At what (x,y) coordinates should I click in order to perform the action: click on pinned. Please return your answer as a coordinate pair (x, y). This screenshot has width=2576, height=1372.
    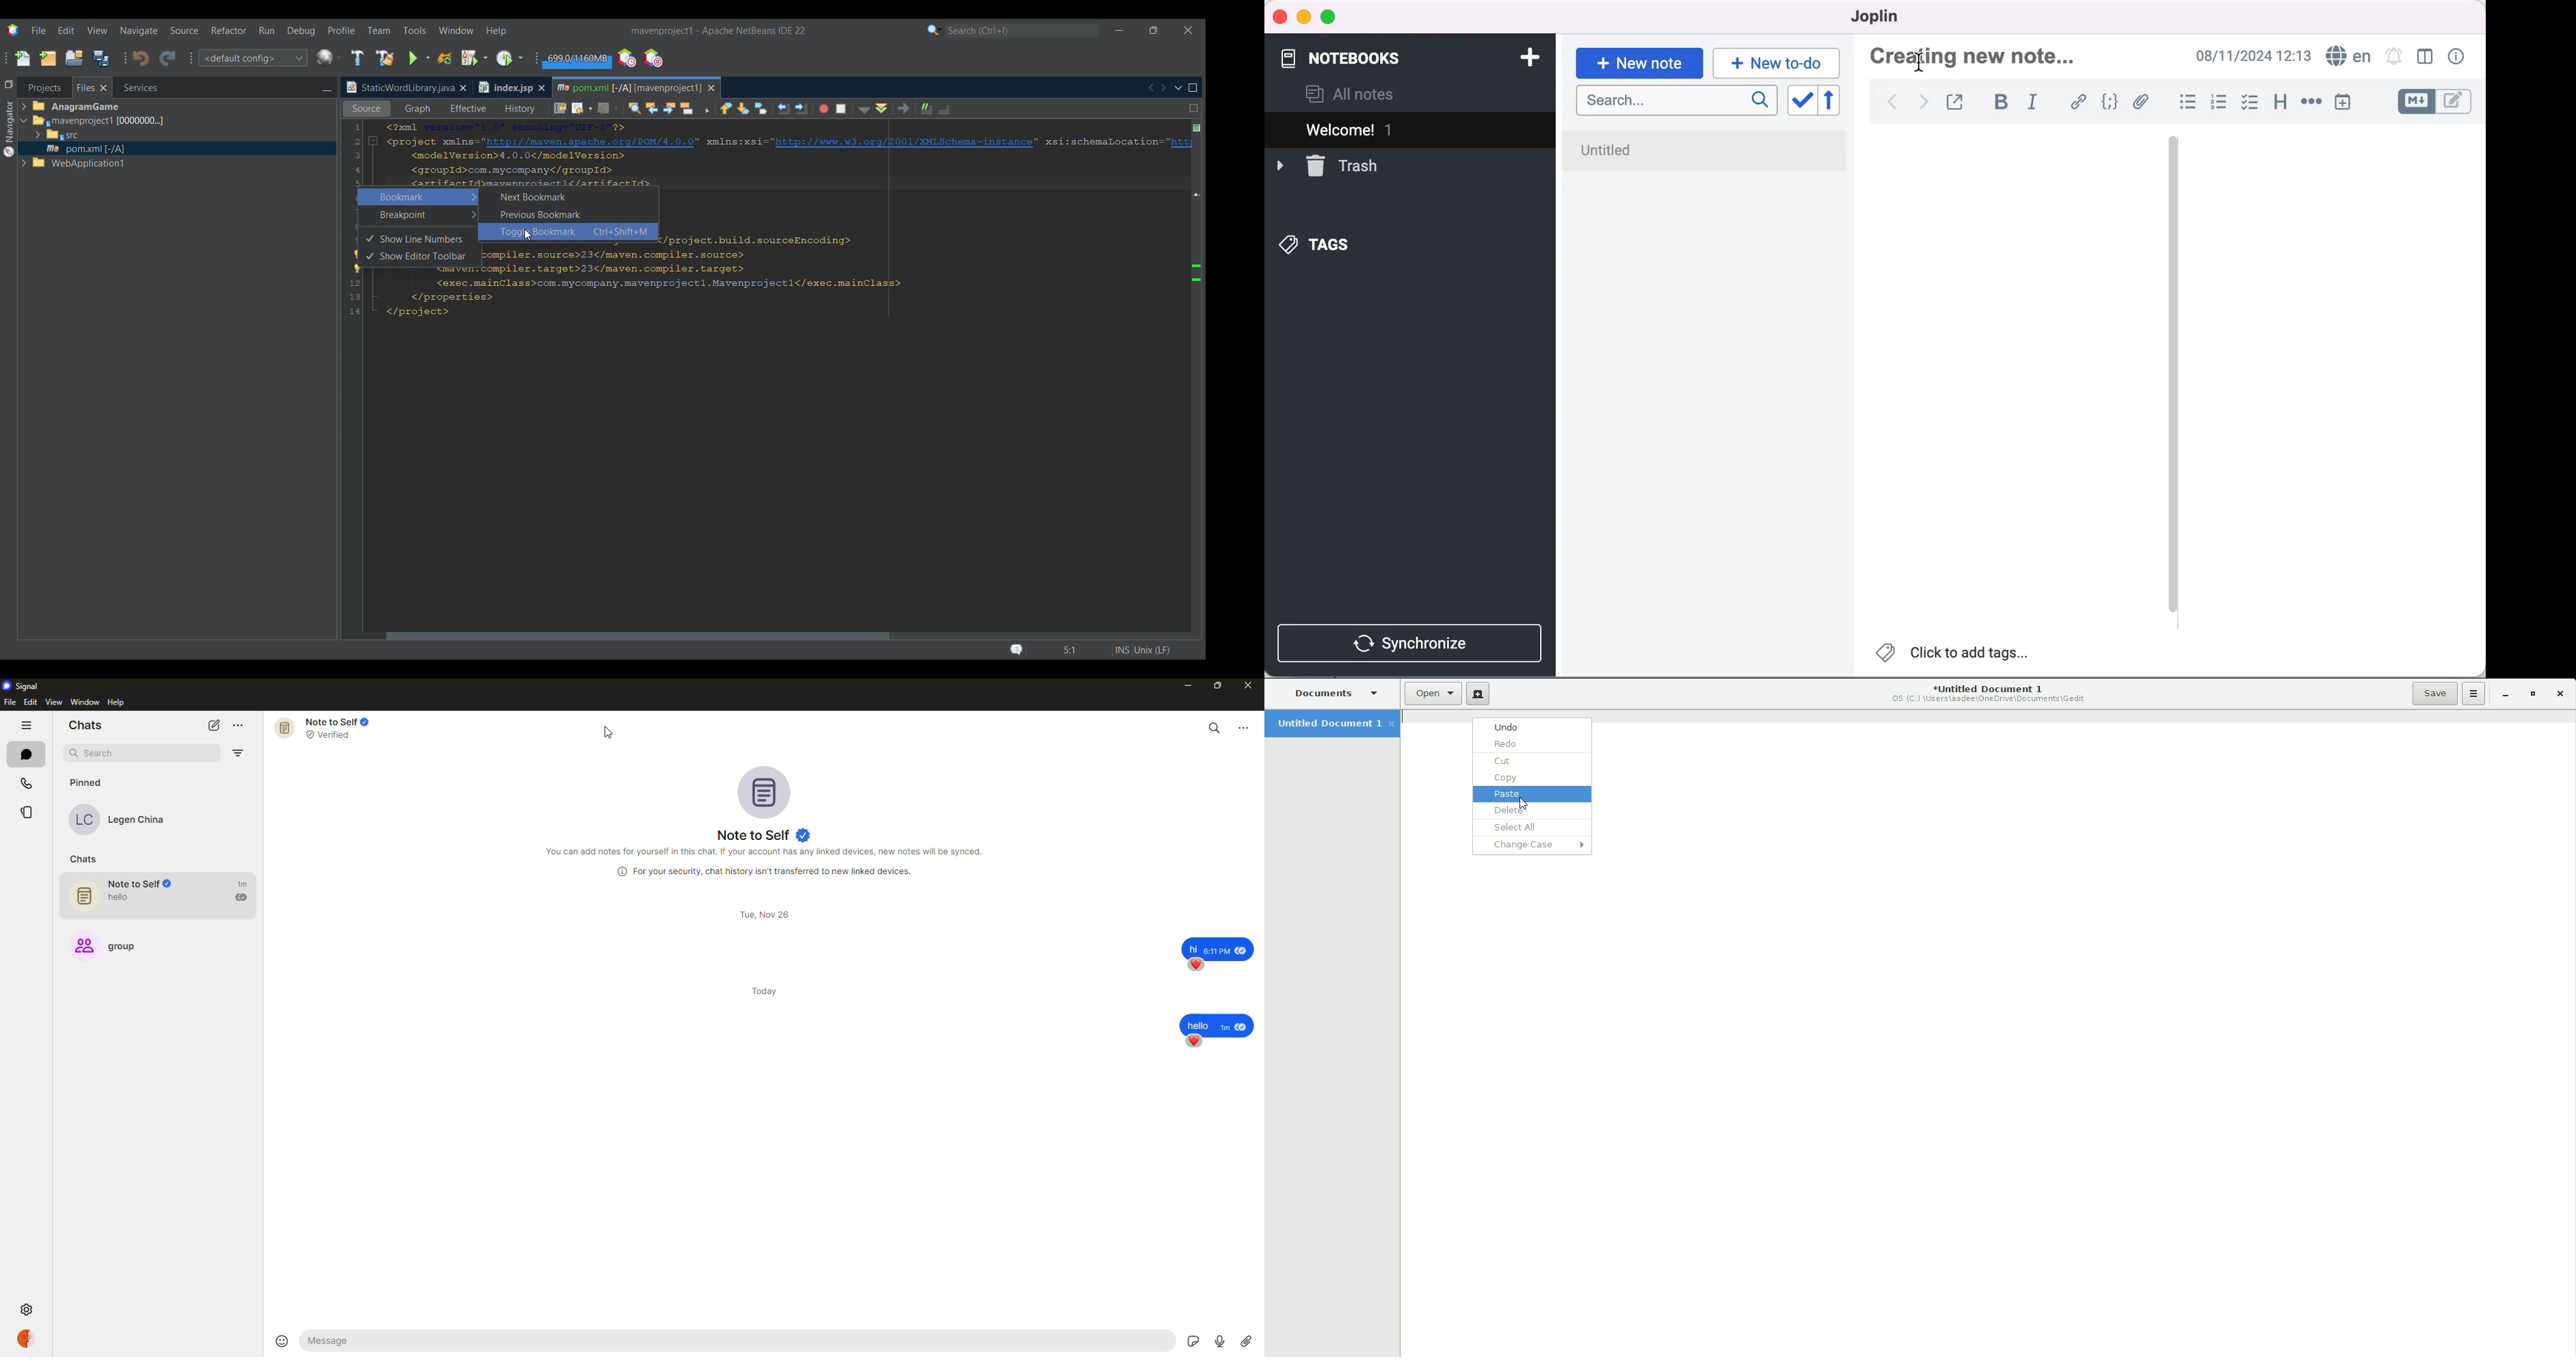
    Looking at the image, I should click on (86, 783).